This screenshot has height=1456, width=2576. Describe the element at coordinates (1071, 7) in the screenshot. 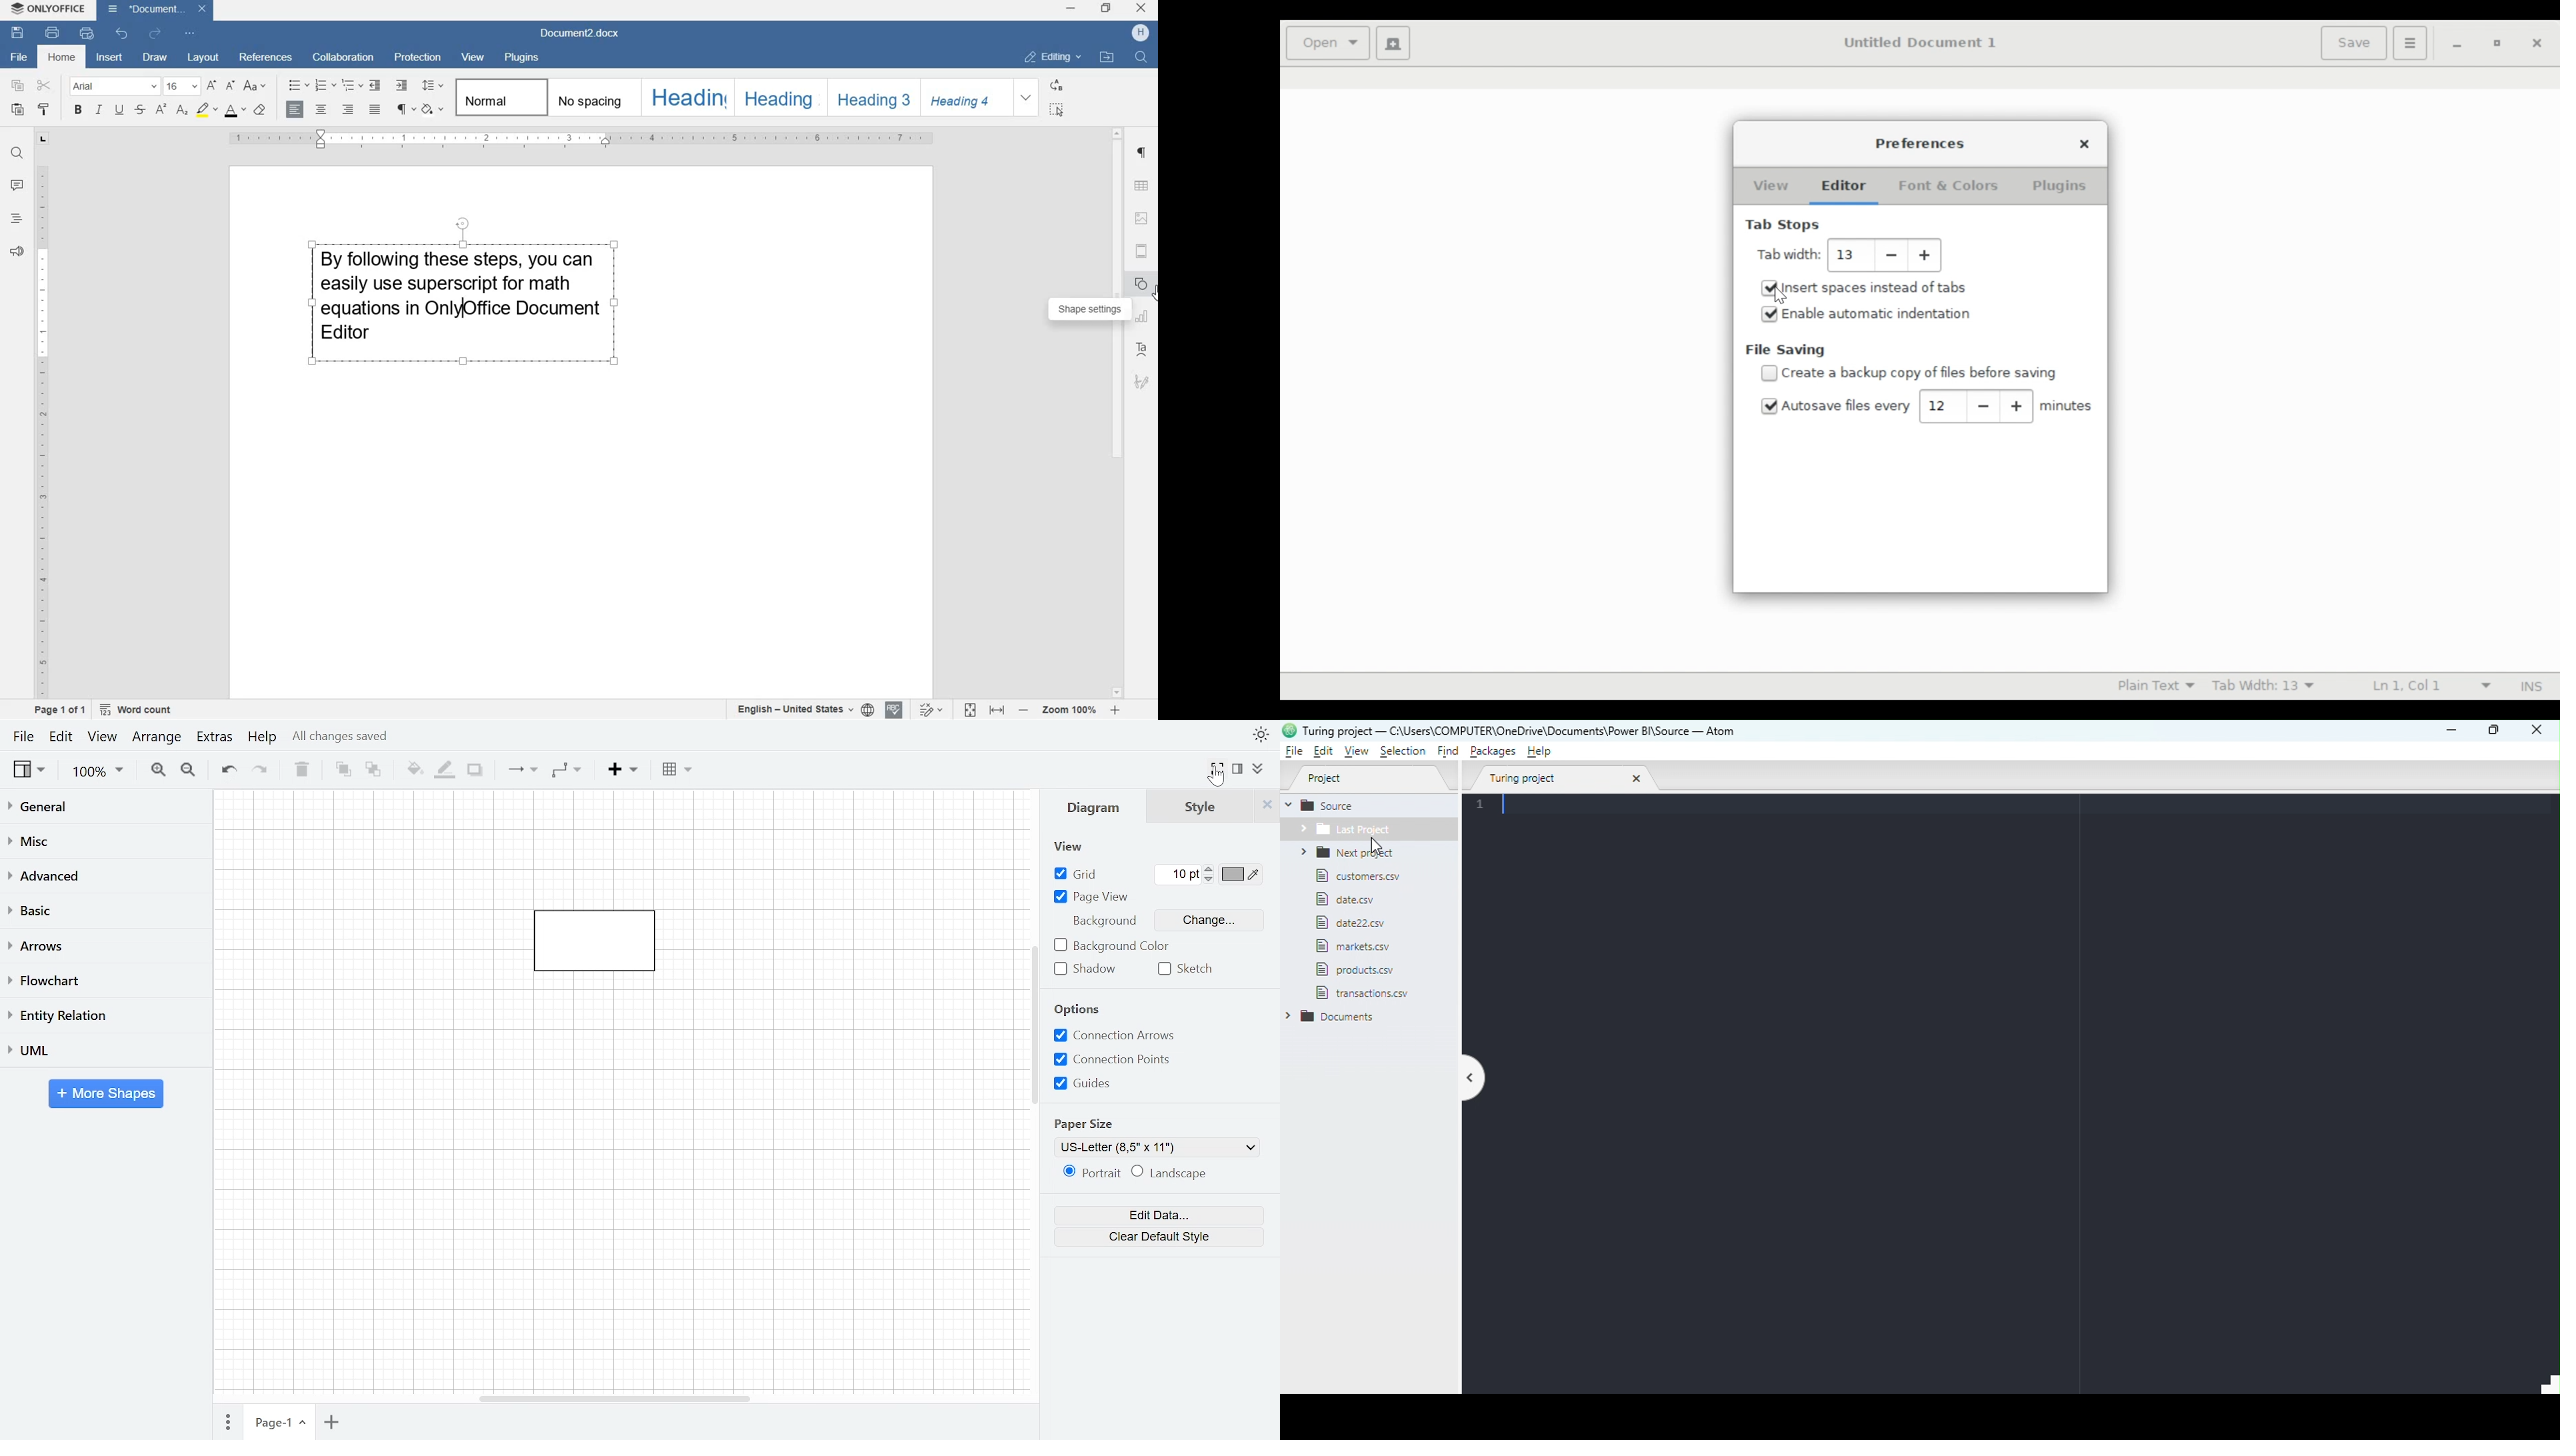

I see `minimize` at that location.